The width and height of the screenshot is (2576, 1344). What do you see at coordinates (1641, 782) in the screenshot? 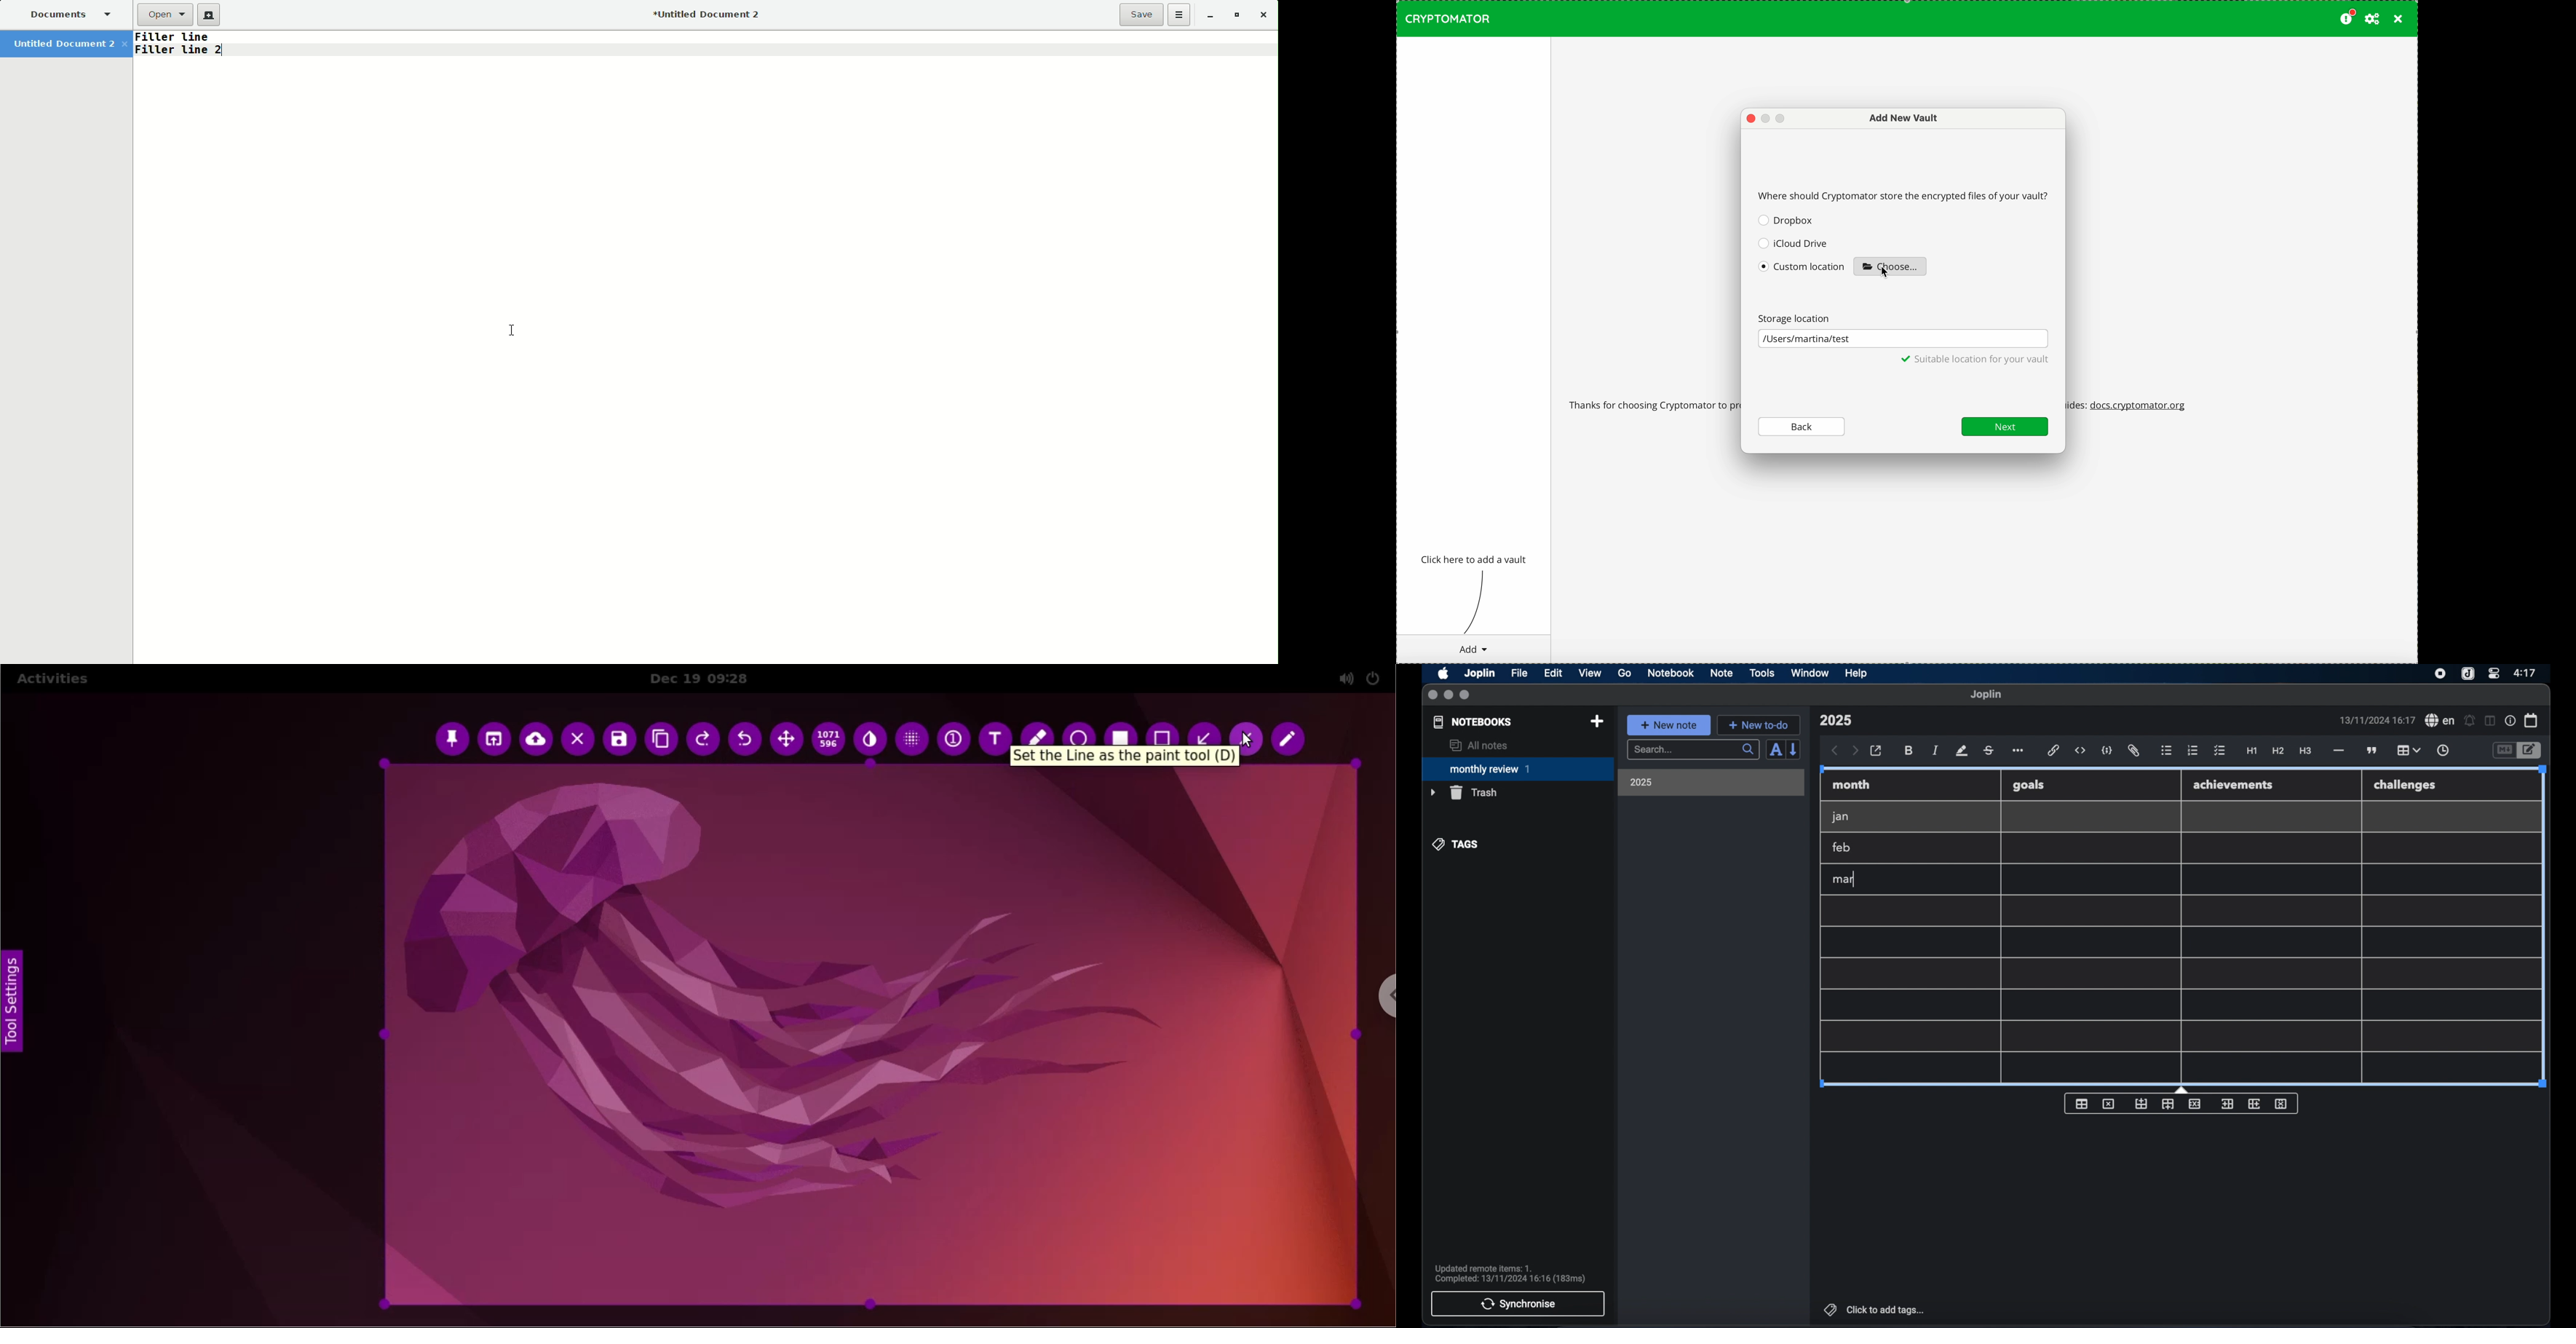
I see `2025` at bounding box center [1641, 782].